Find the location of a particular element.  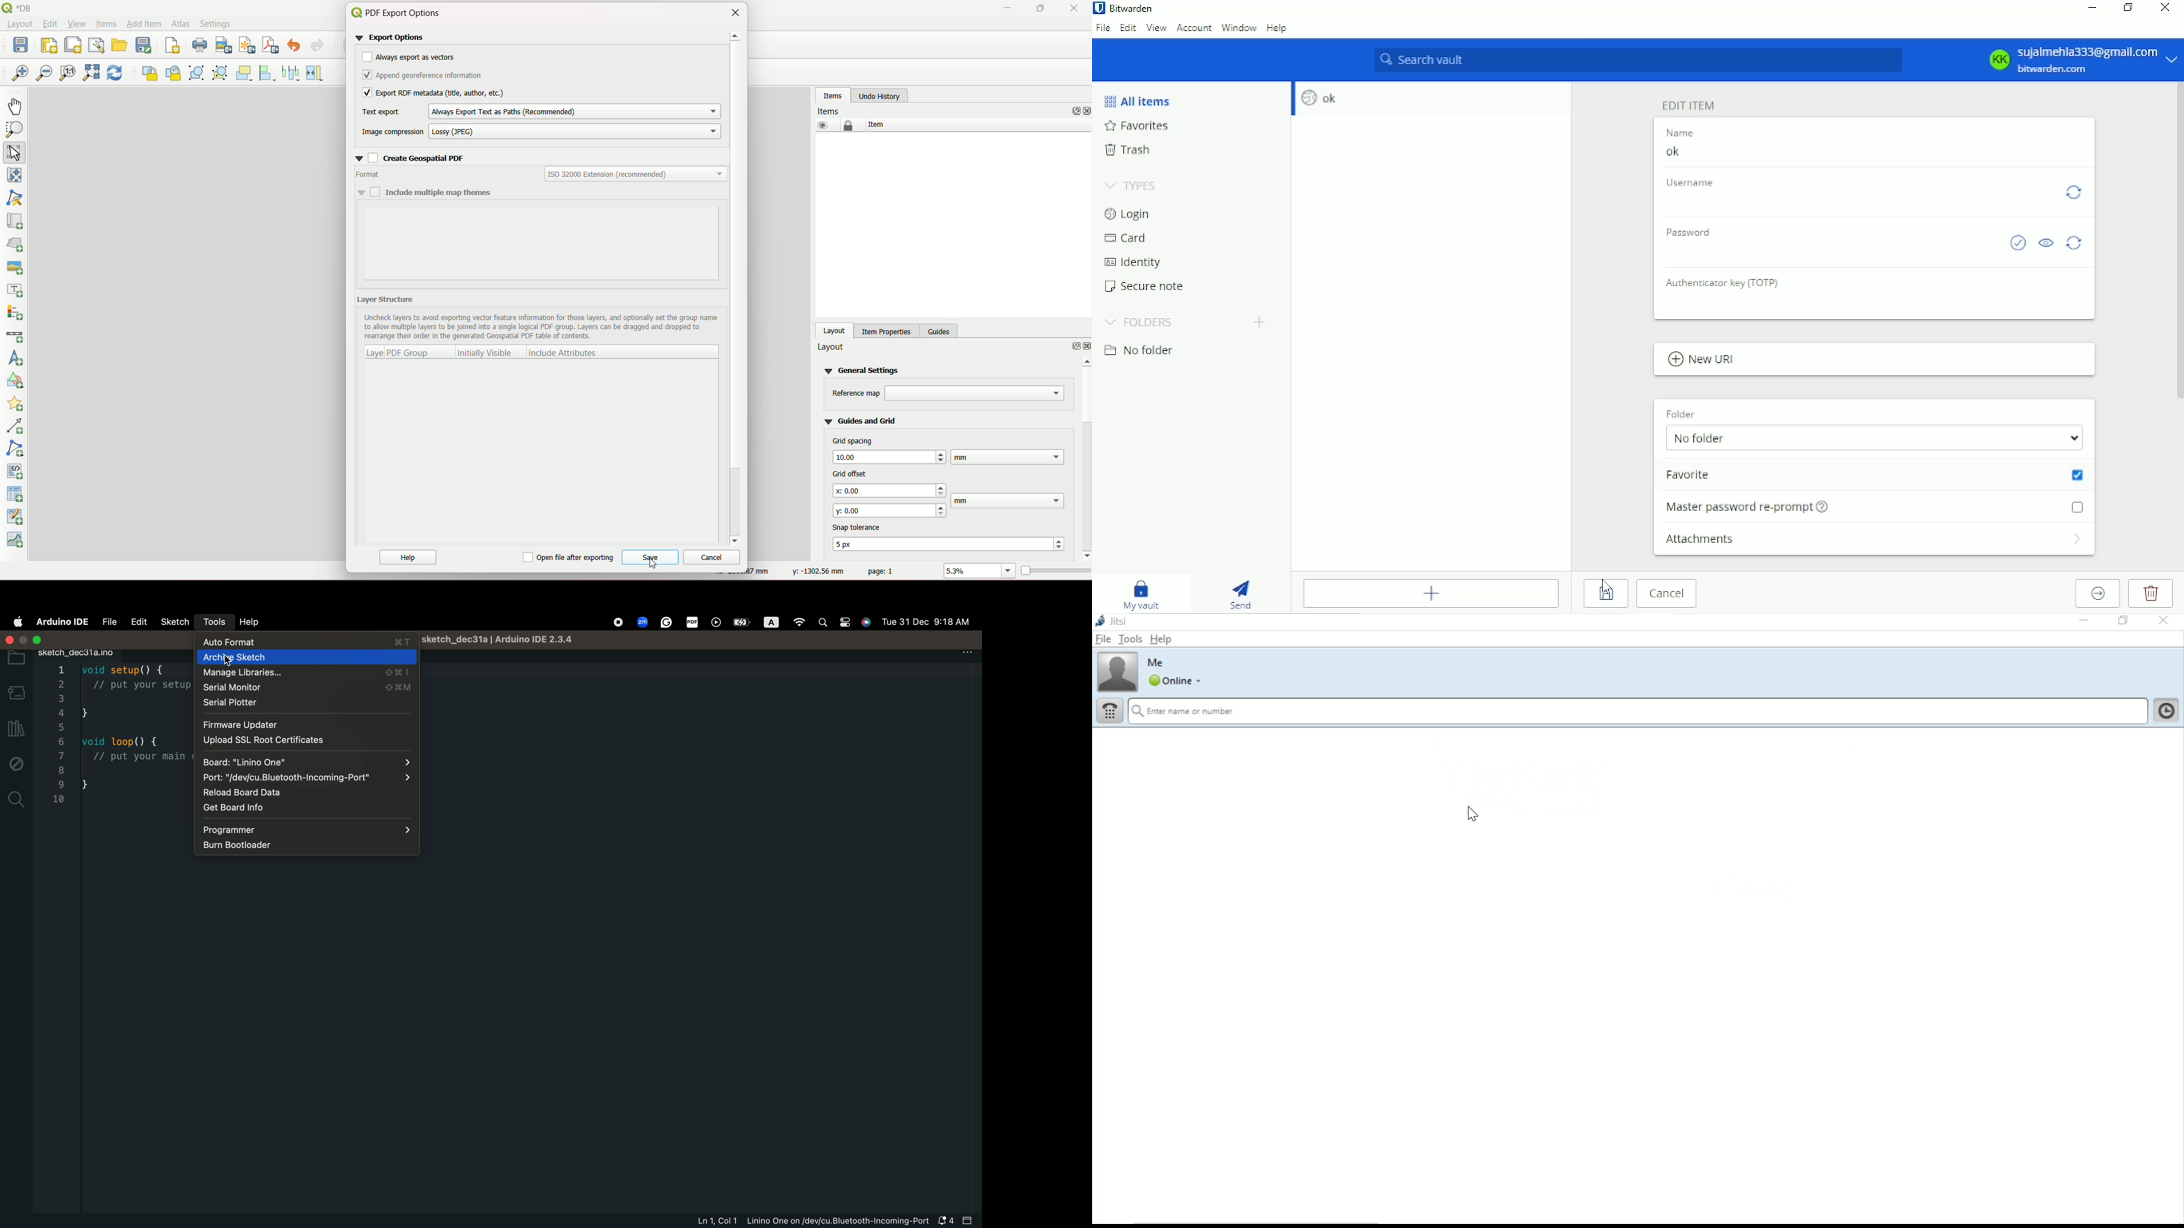

edit nodes is located at coordinates (16, 199).